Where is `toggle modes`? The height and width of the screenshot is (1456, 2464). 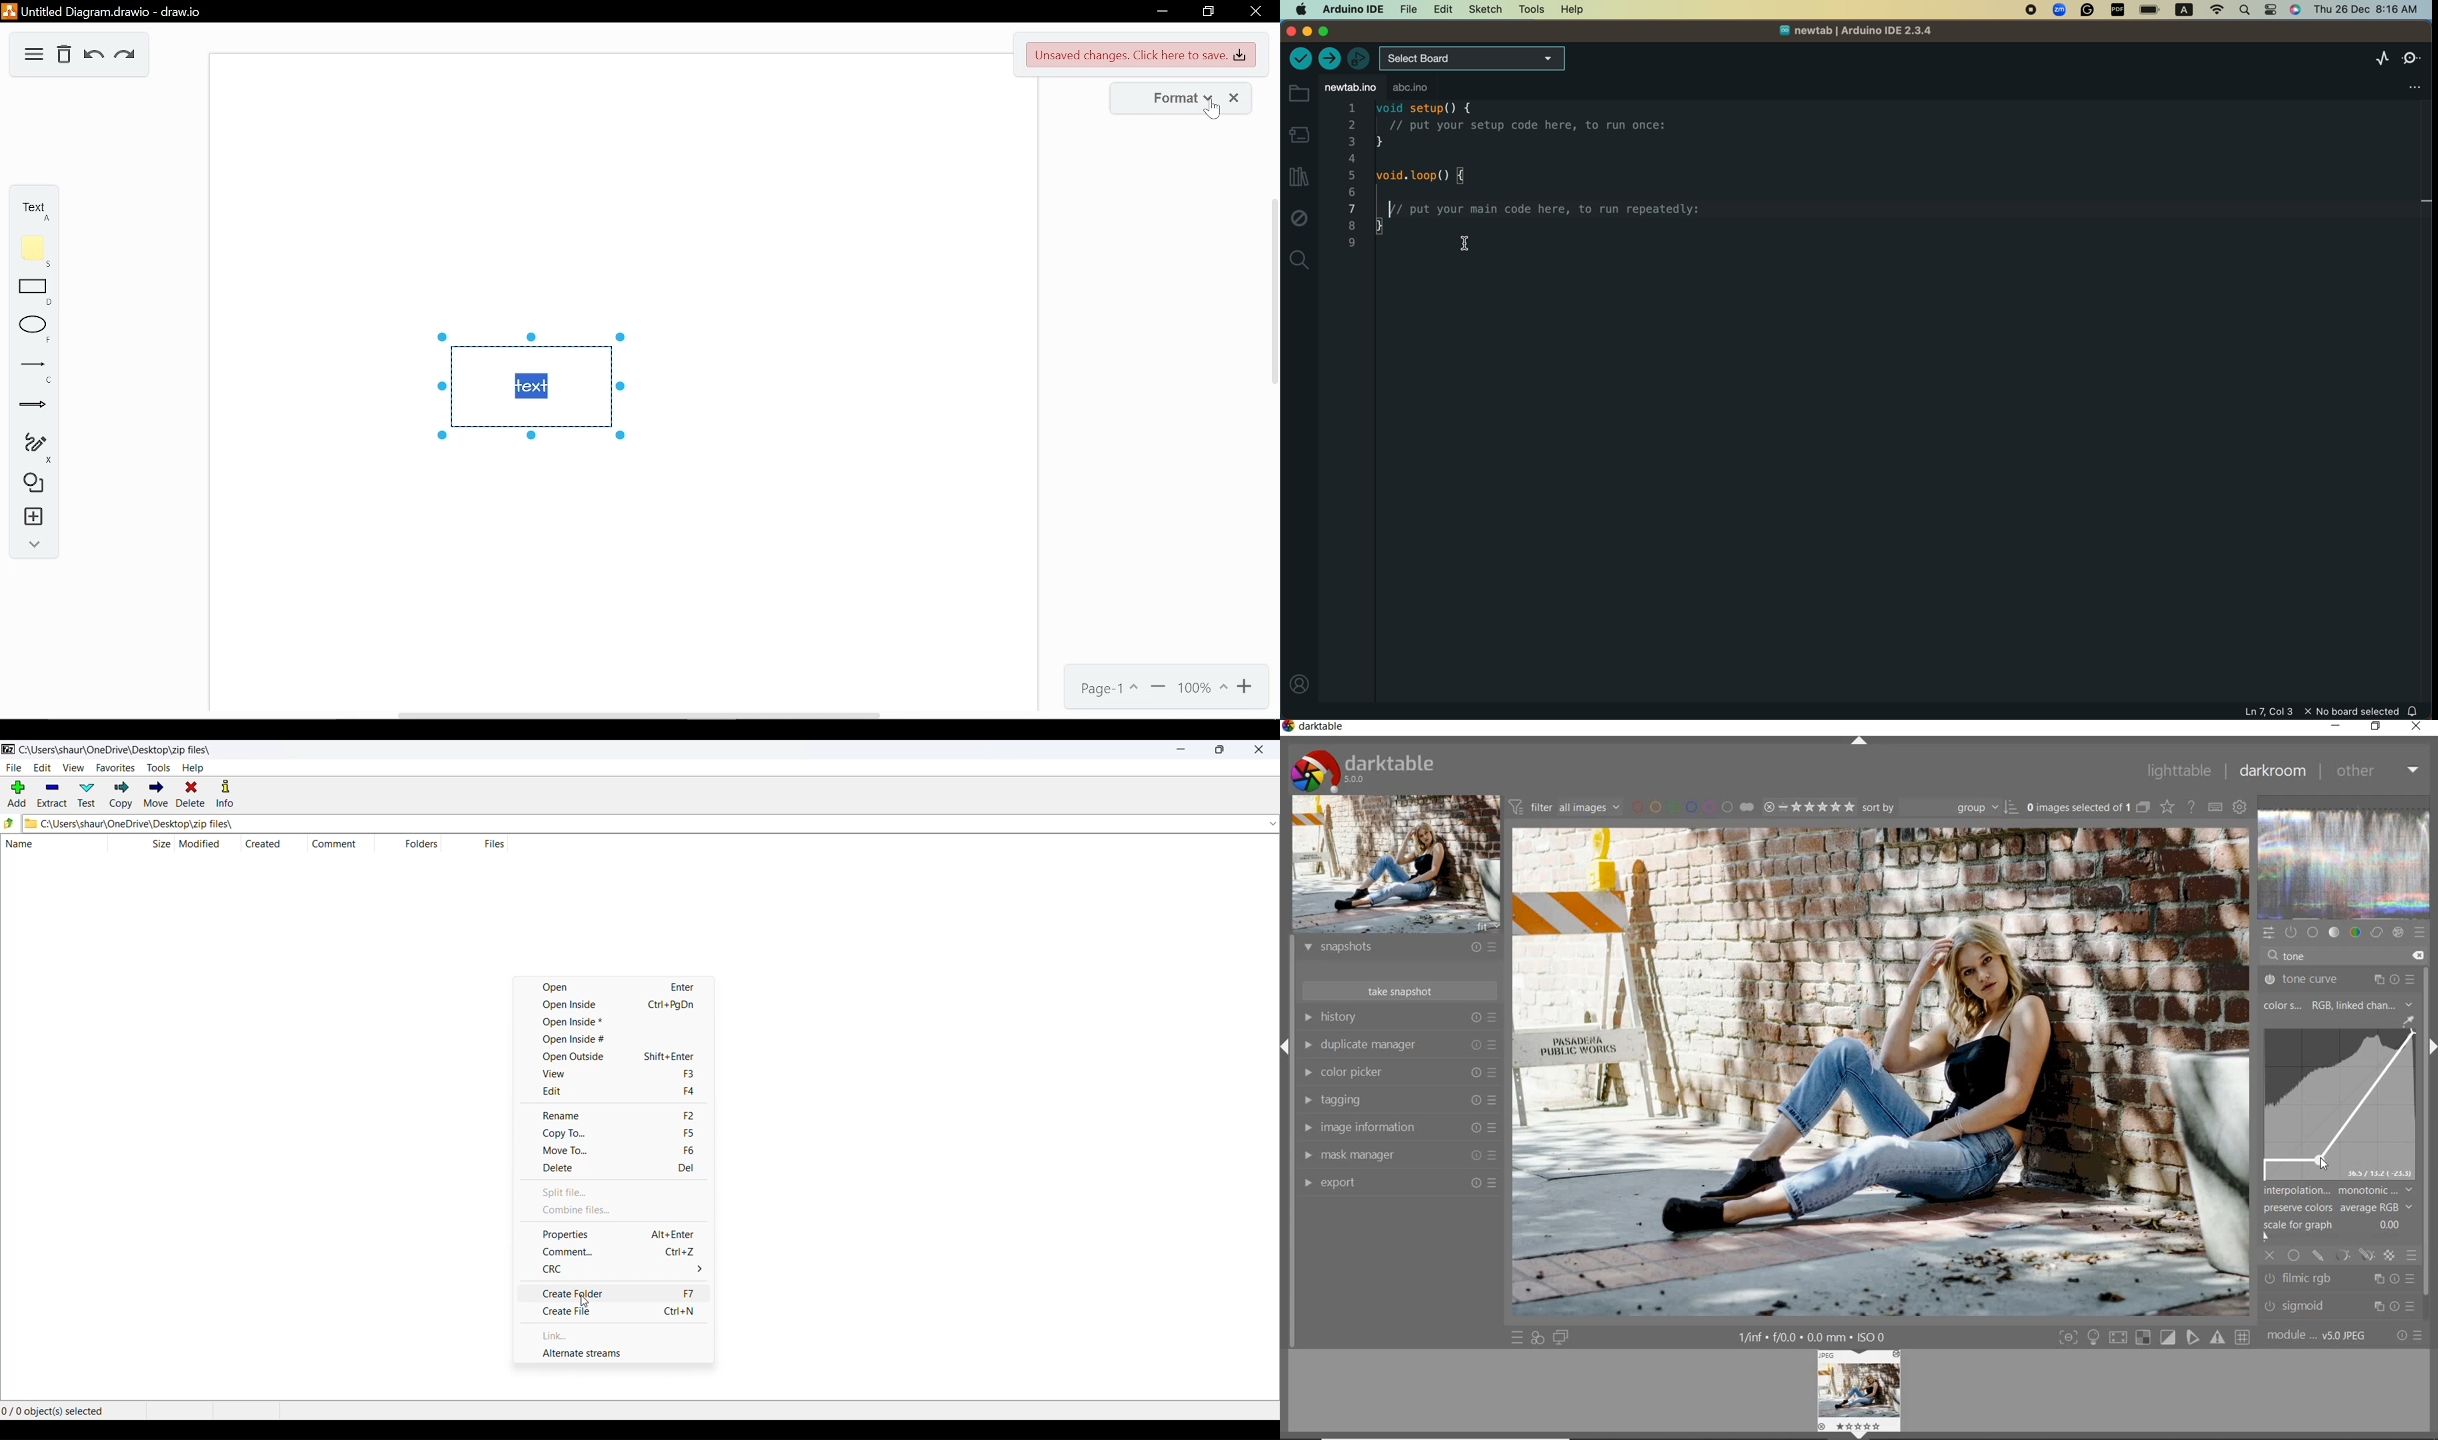 toggle modes is located at coordinates (2152, 1338).